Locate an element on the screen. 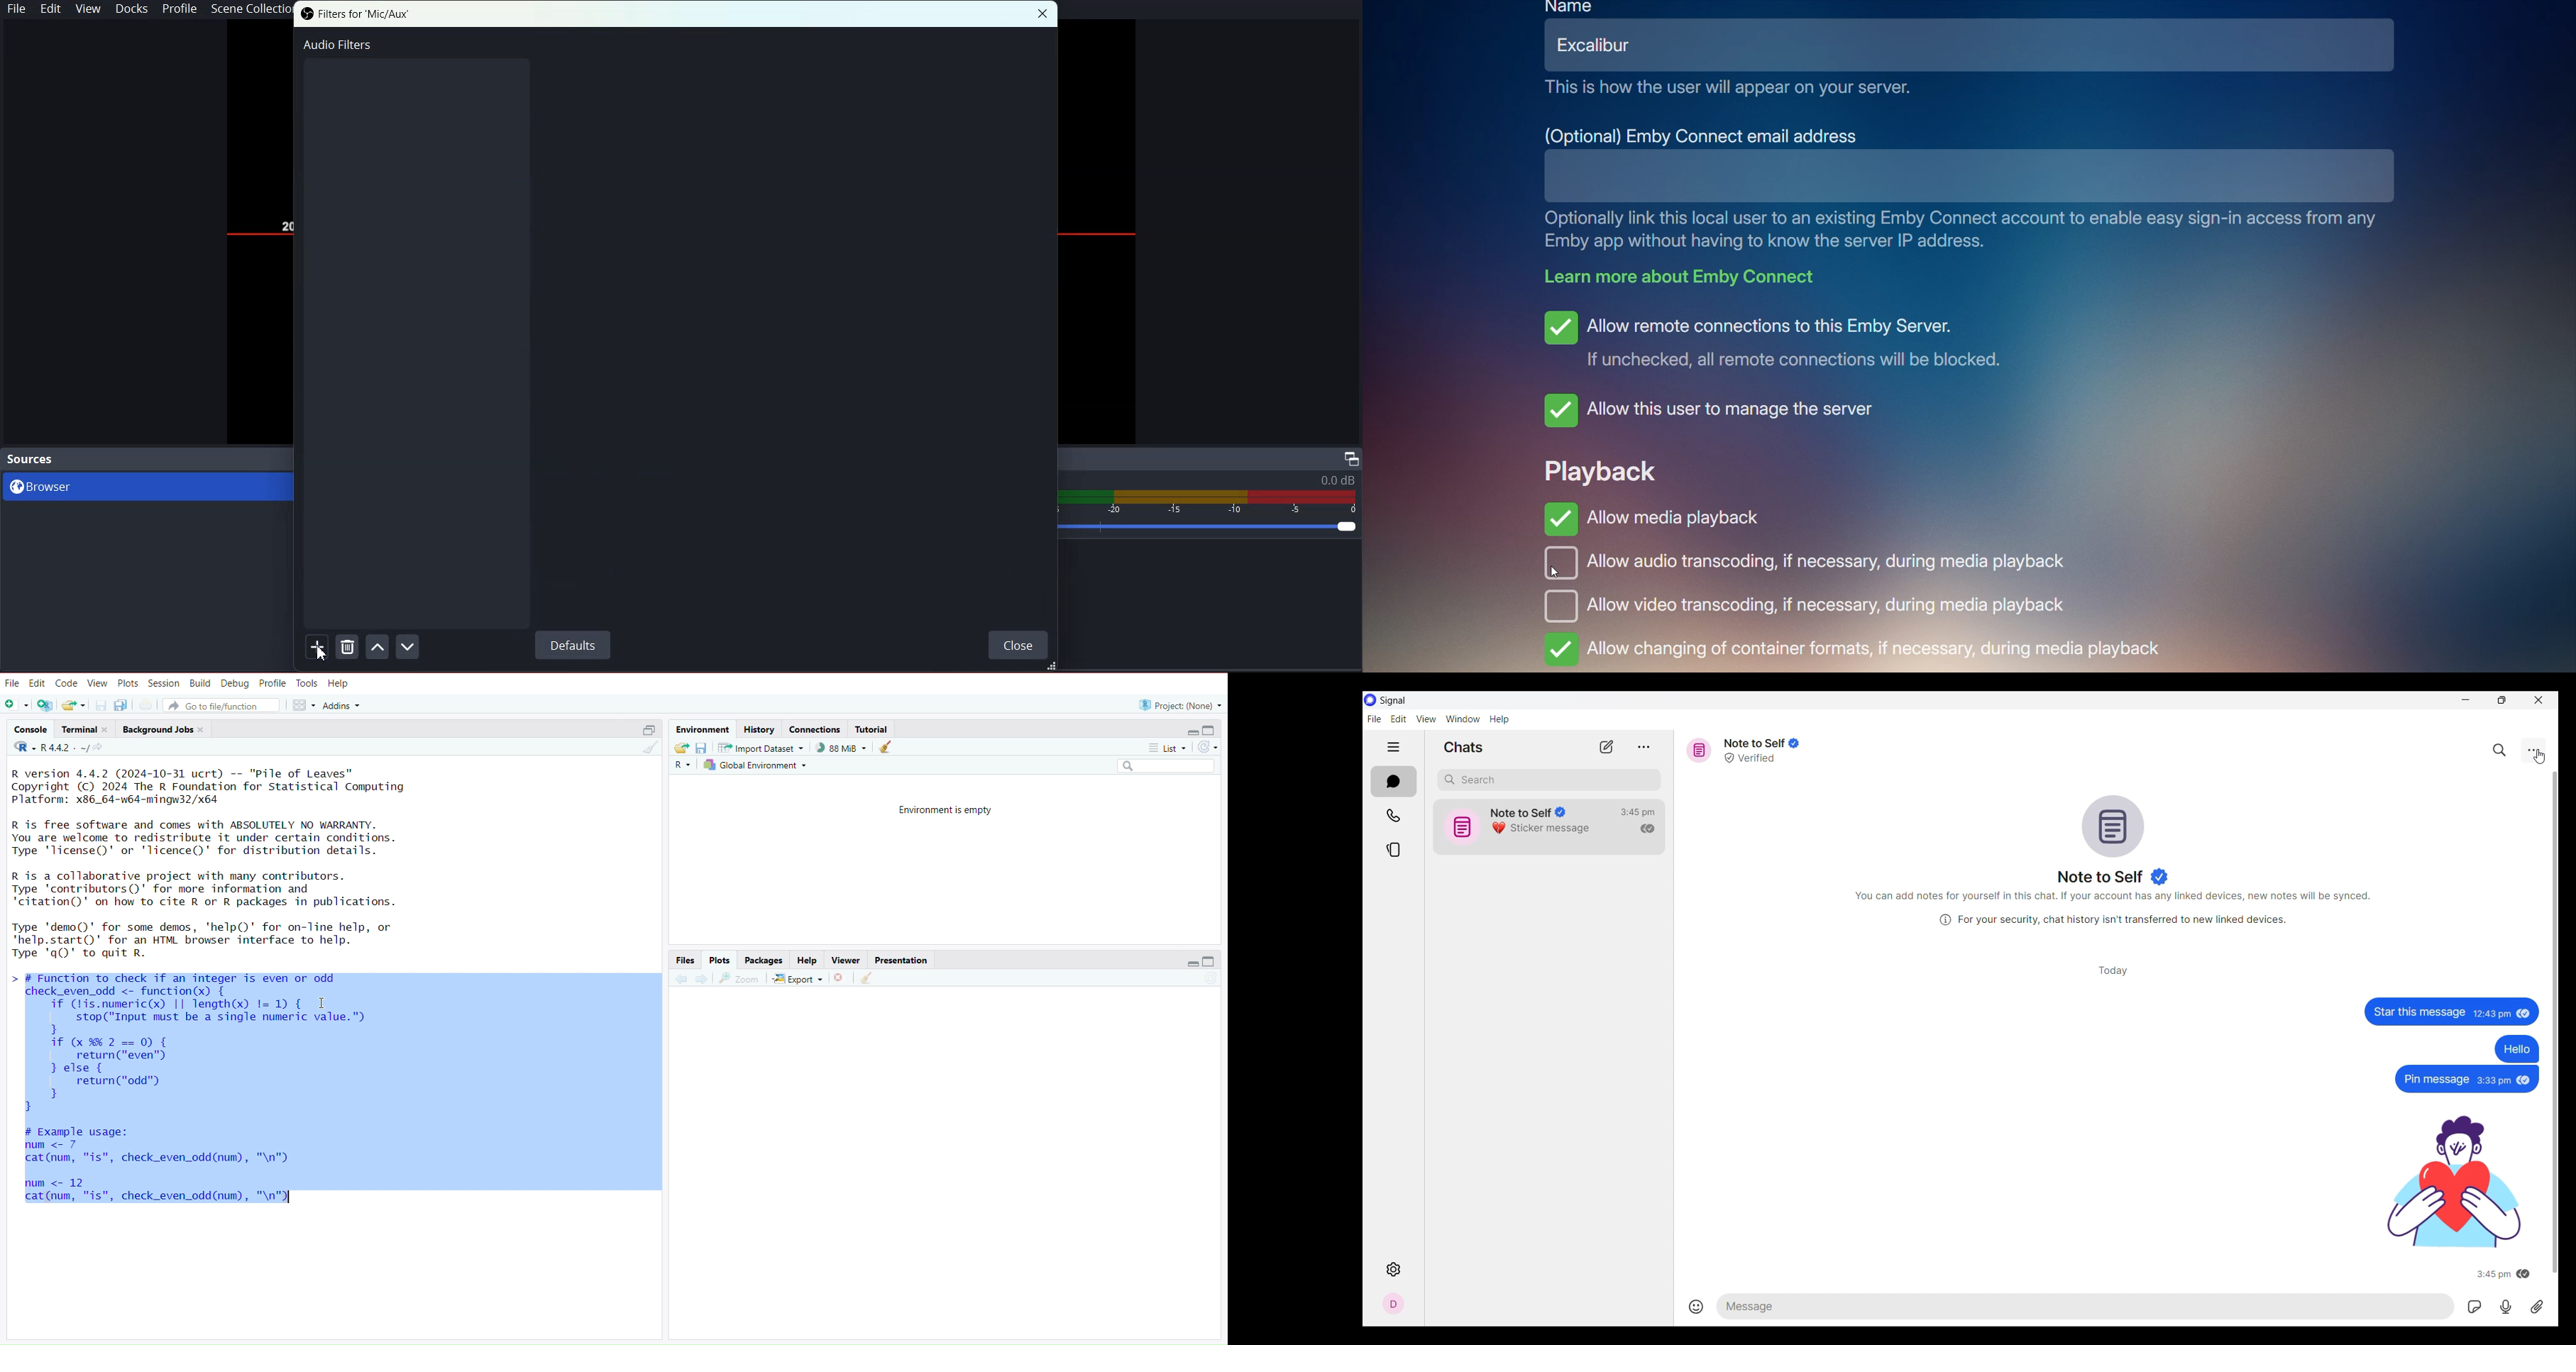  zoom is located at coordinates (740, 980).